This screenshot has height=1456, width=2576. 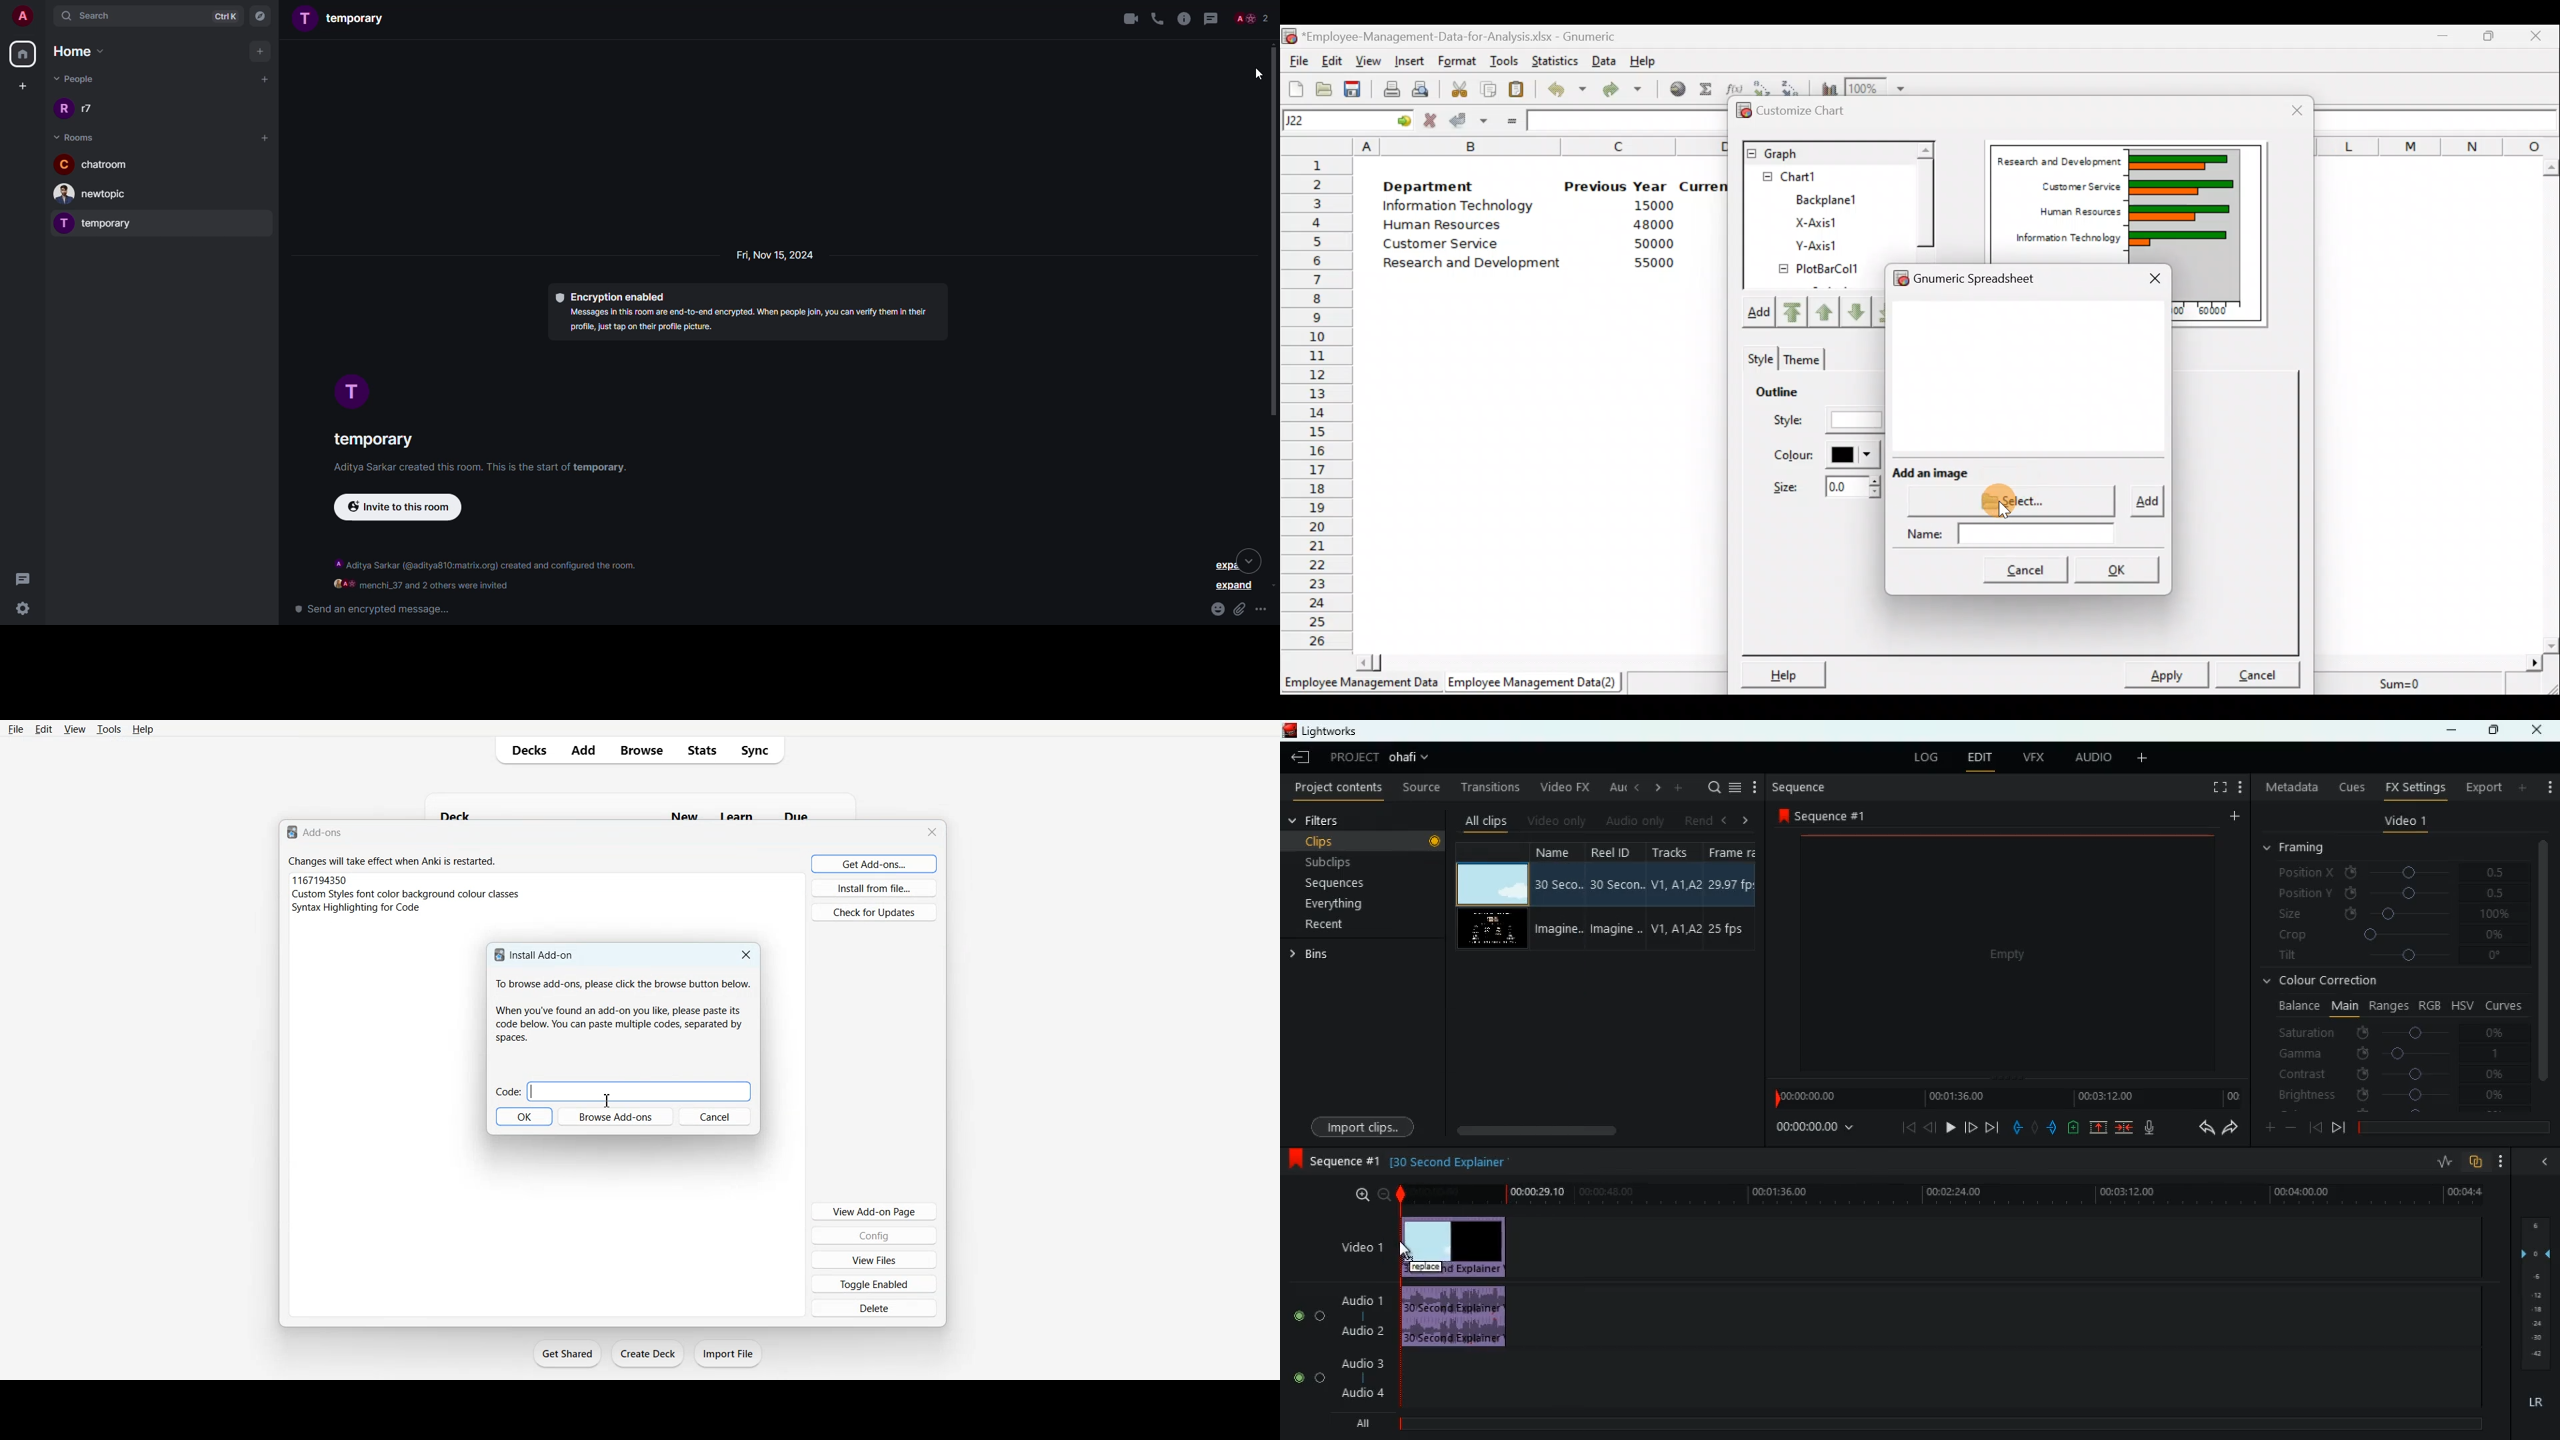 I want to click on cursor, so click(x=1253, y=74).